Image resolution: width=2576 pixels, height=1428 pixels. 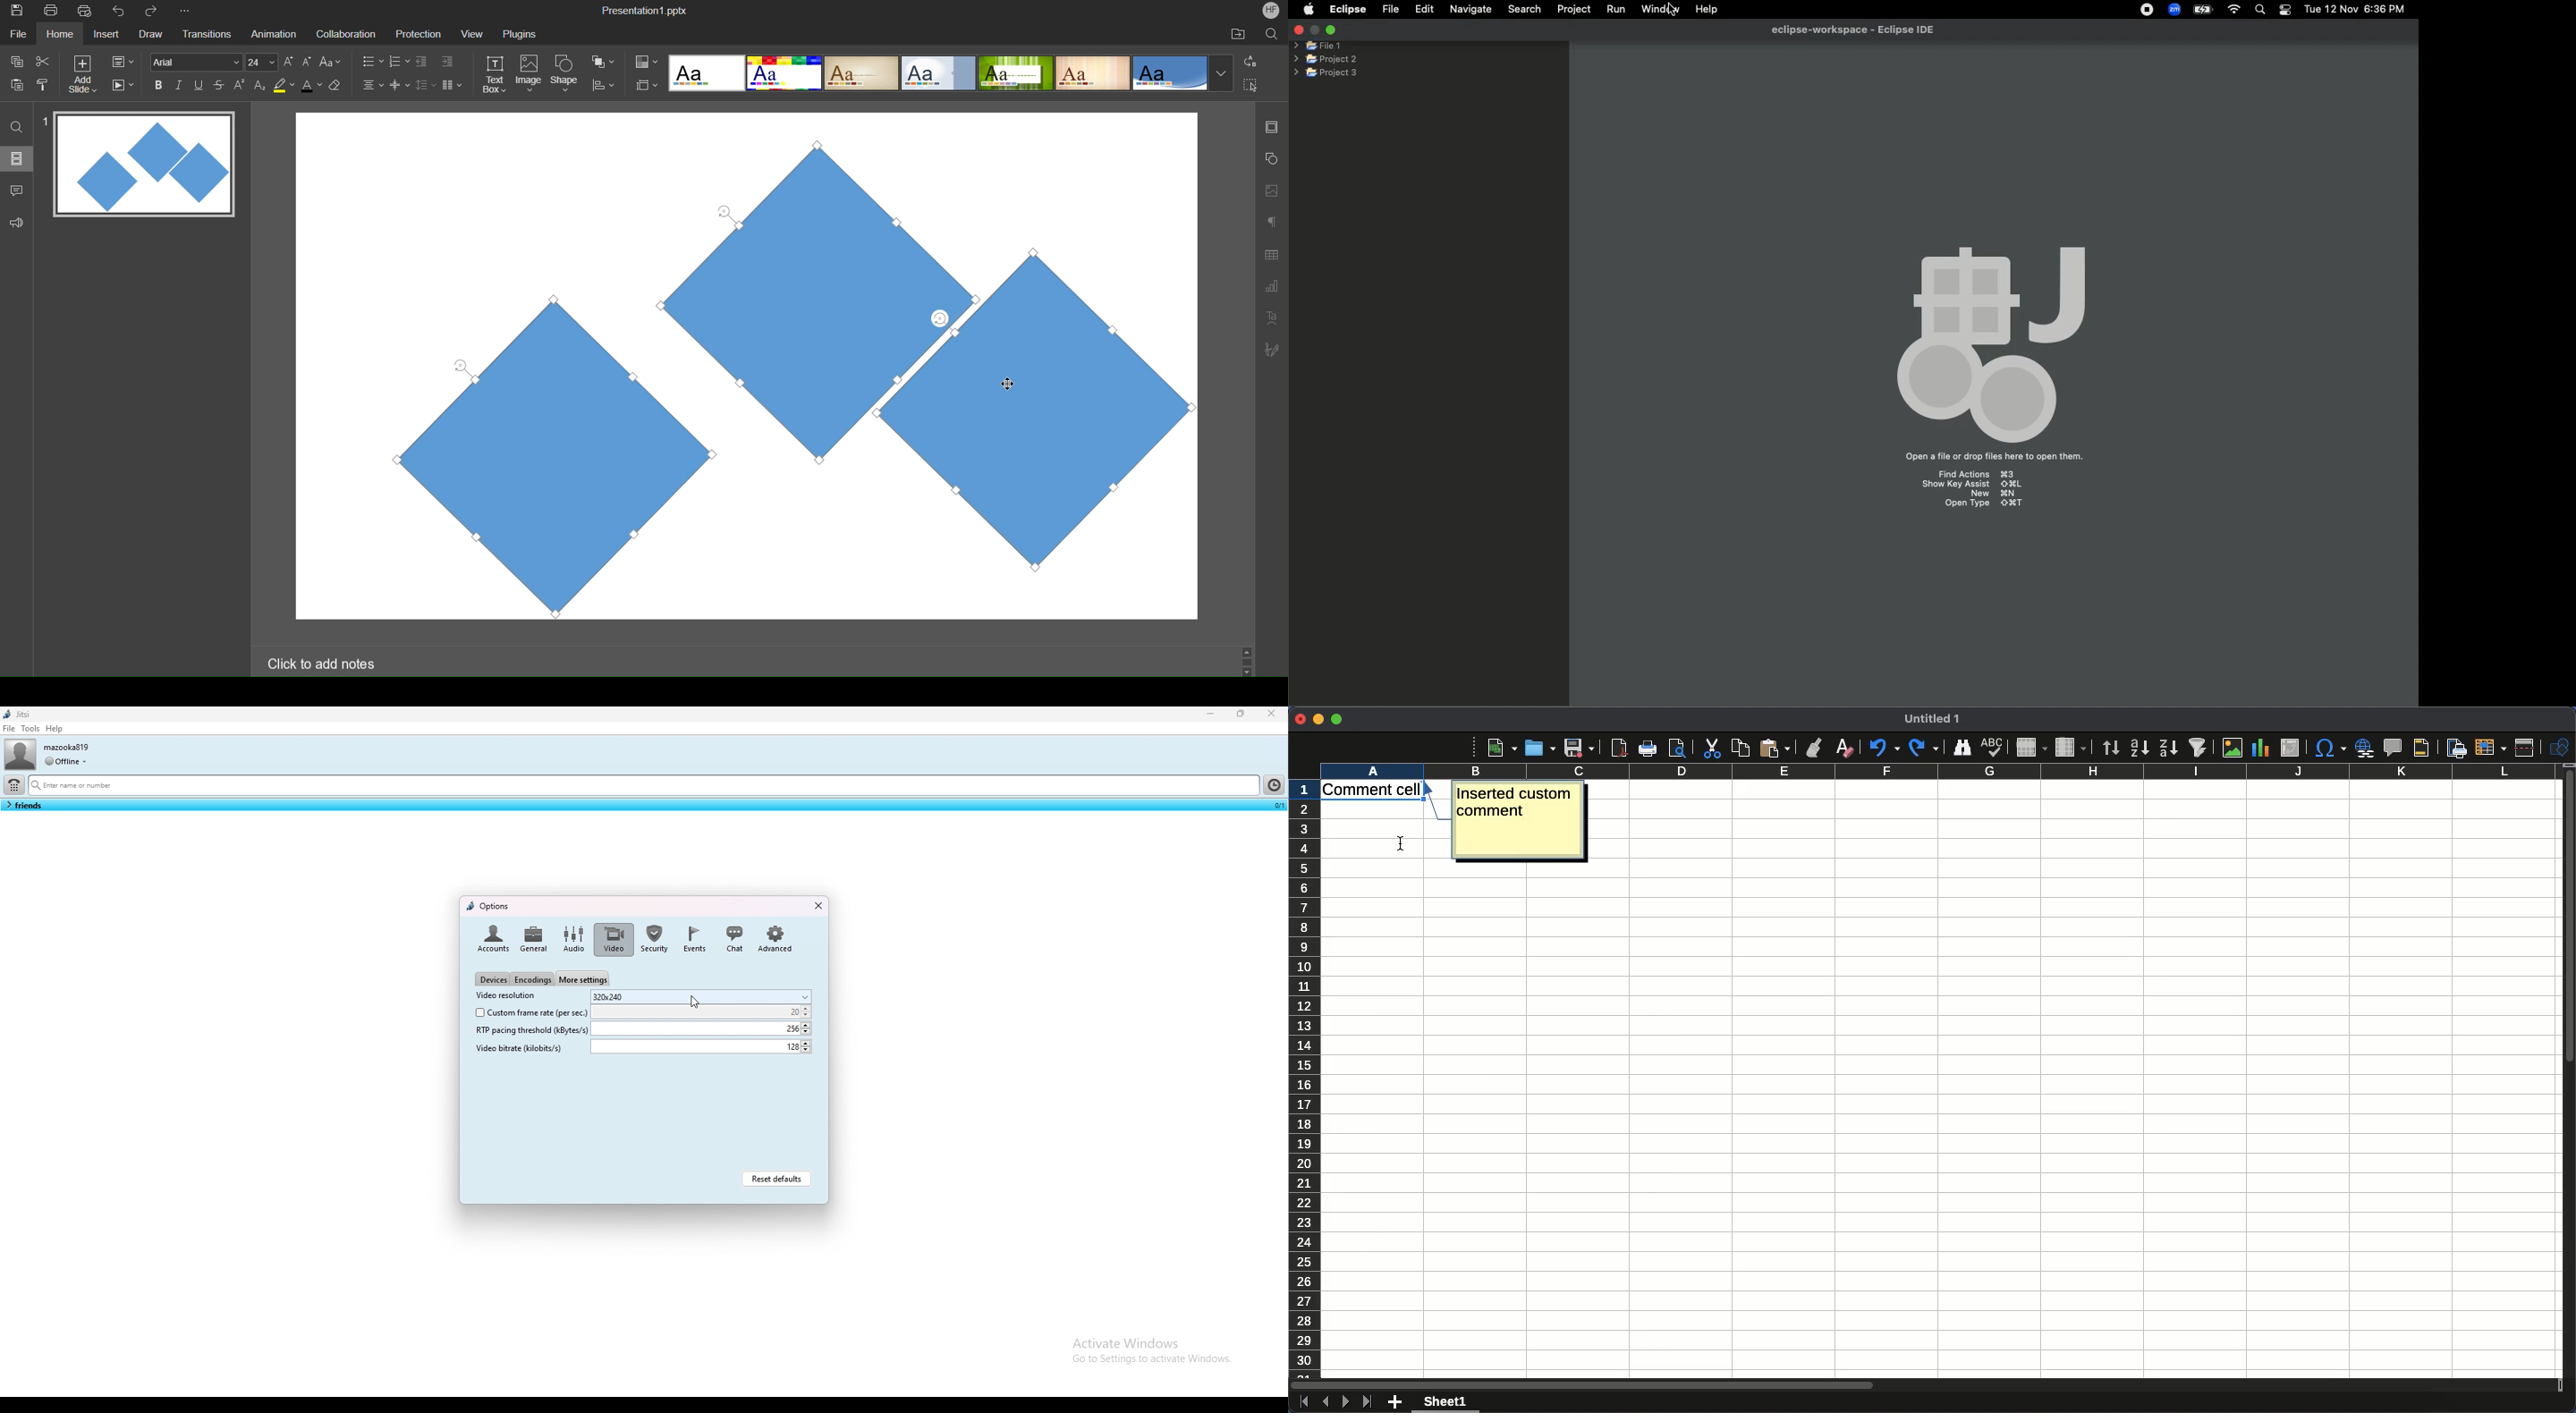 What do you see at coordinates (1308, 9) in the screenshot?
I see `Apple logo` at bounding box center [1308, 9].